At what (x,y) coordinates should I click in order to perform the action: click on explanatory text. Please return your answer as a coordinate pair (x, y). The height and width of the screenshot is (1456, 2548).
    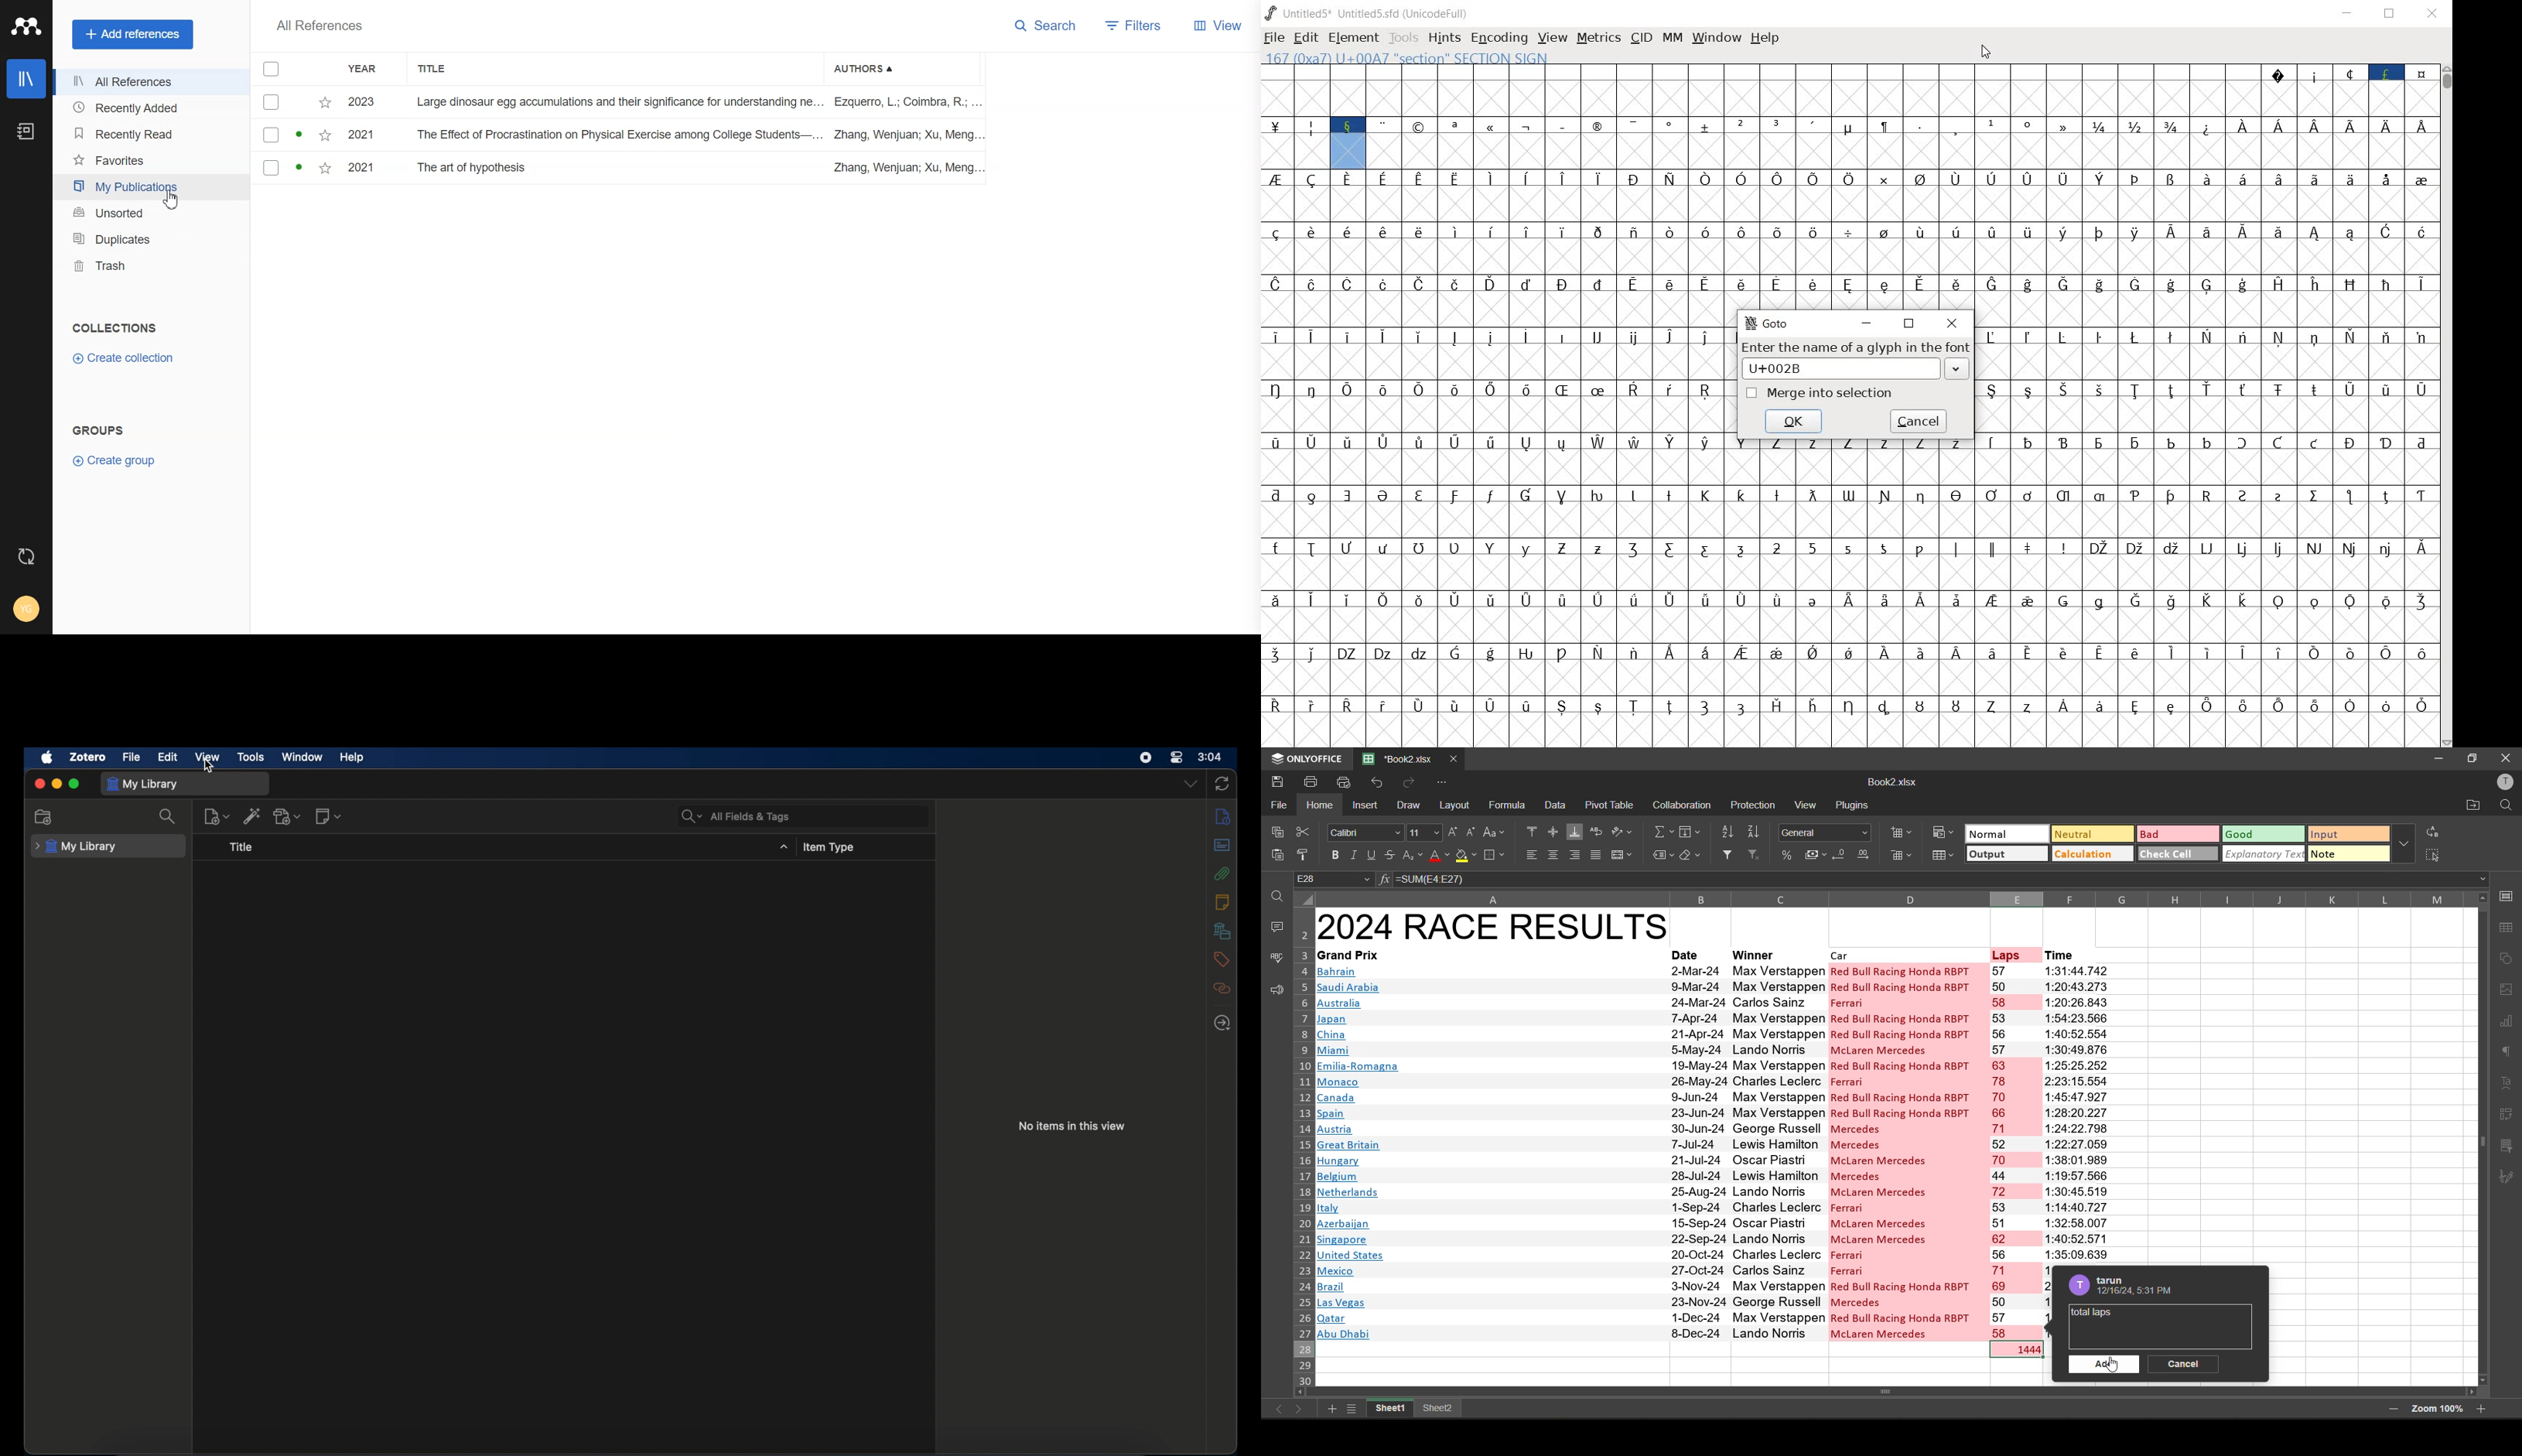
    Looking at the image, I should click on (2263, 854).